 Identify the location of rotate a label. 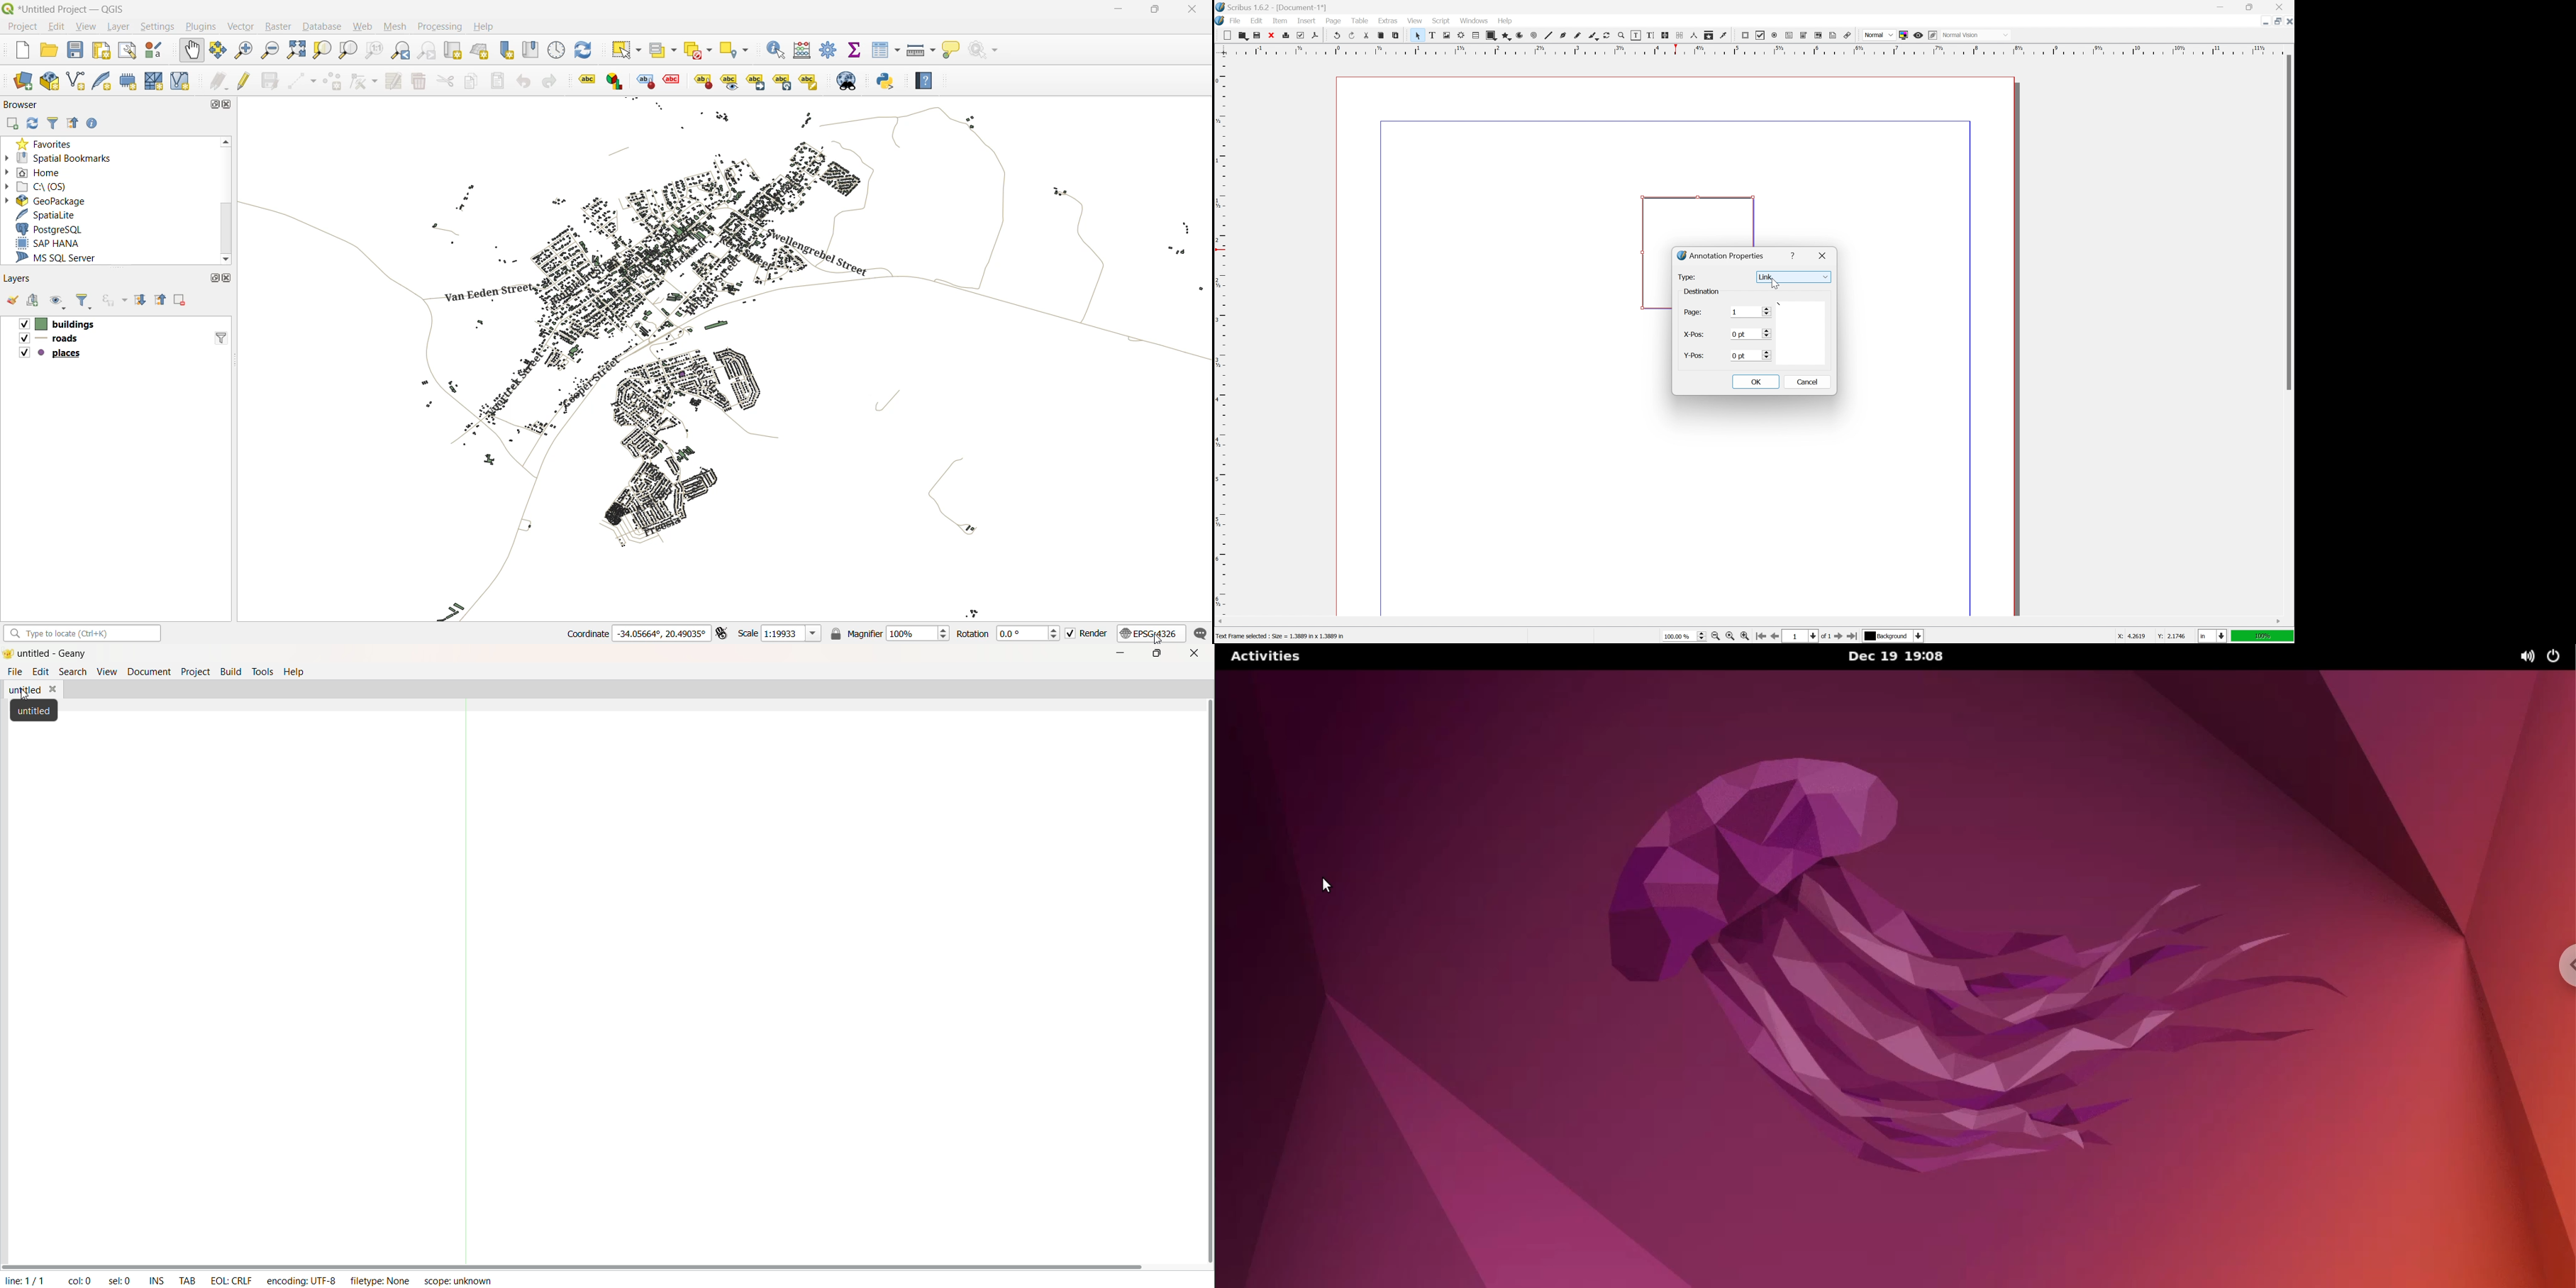
(783, 82).